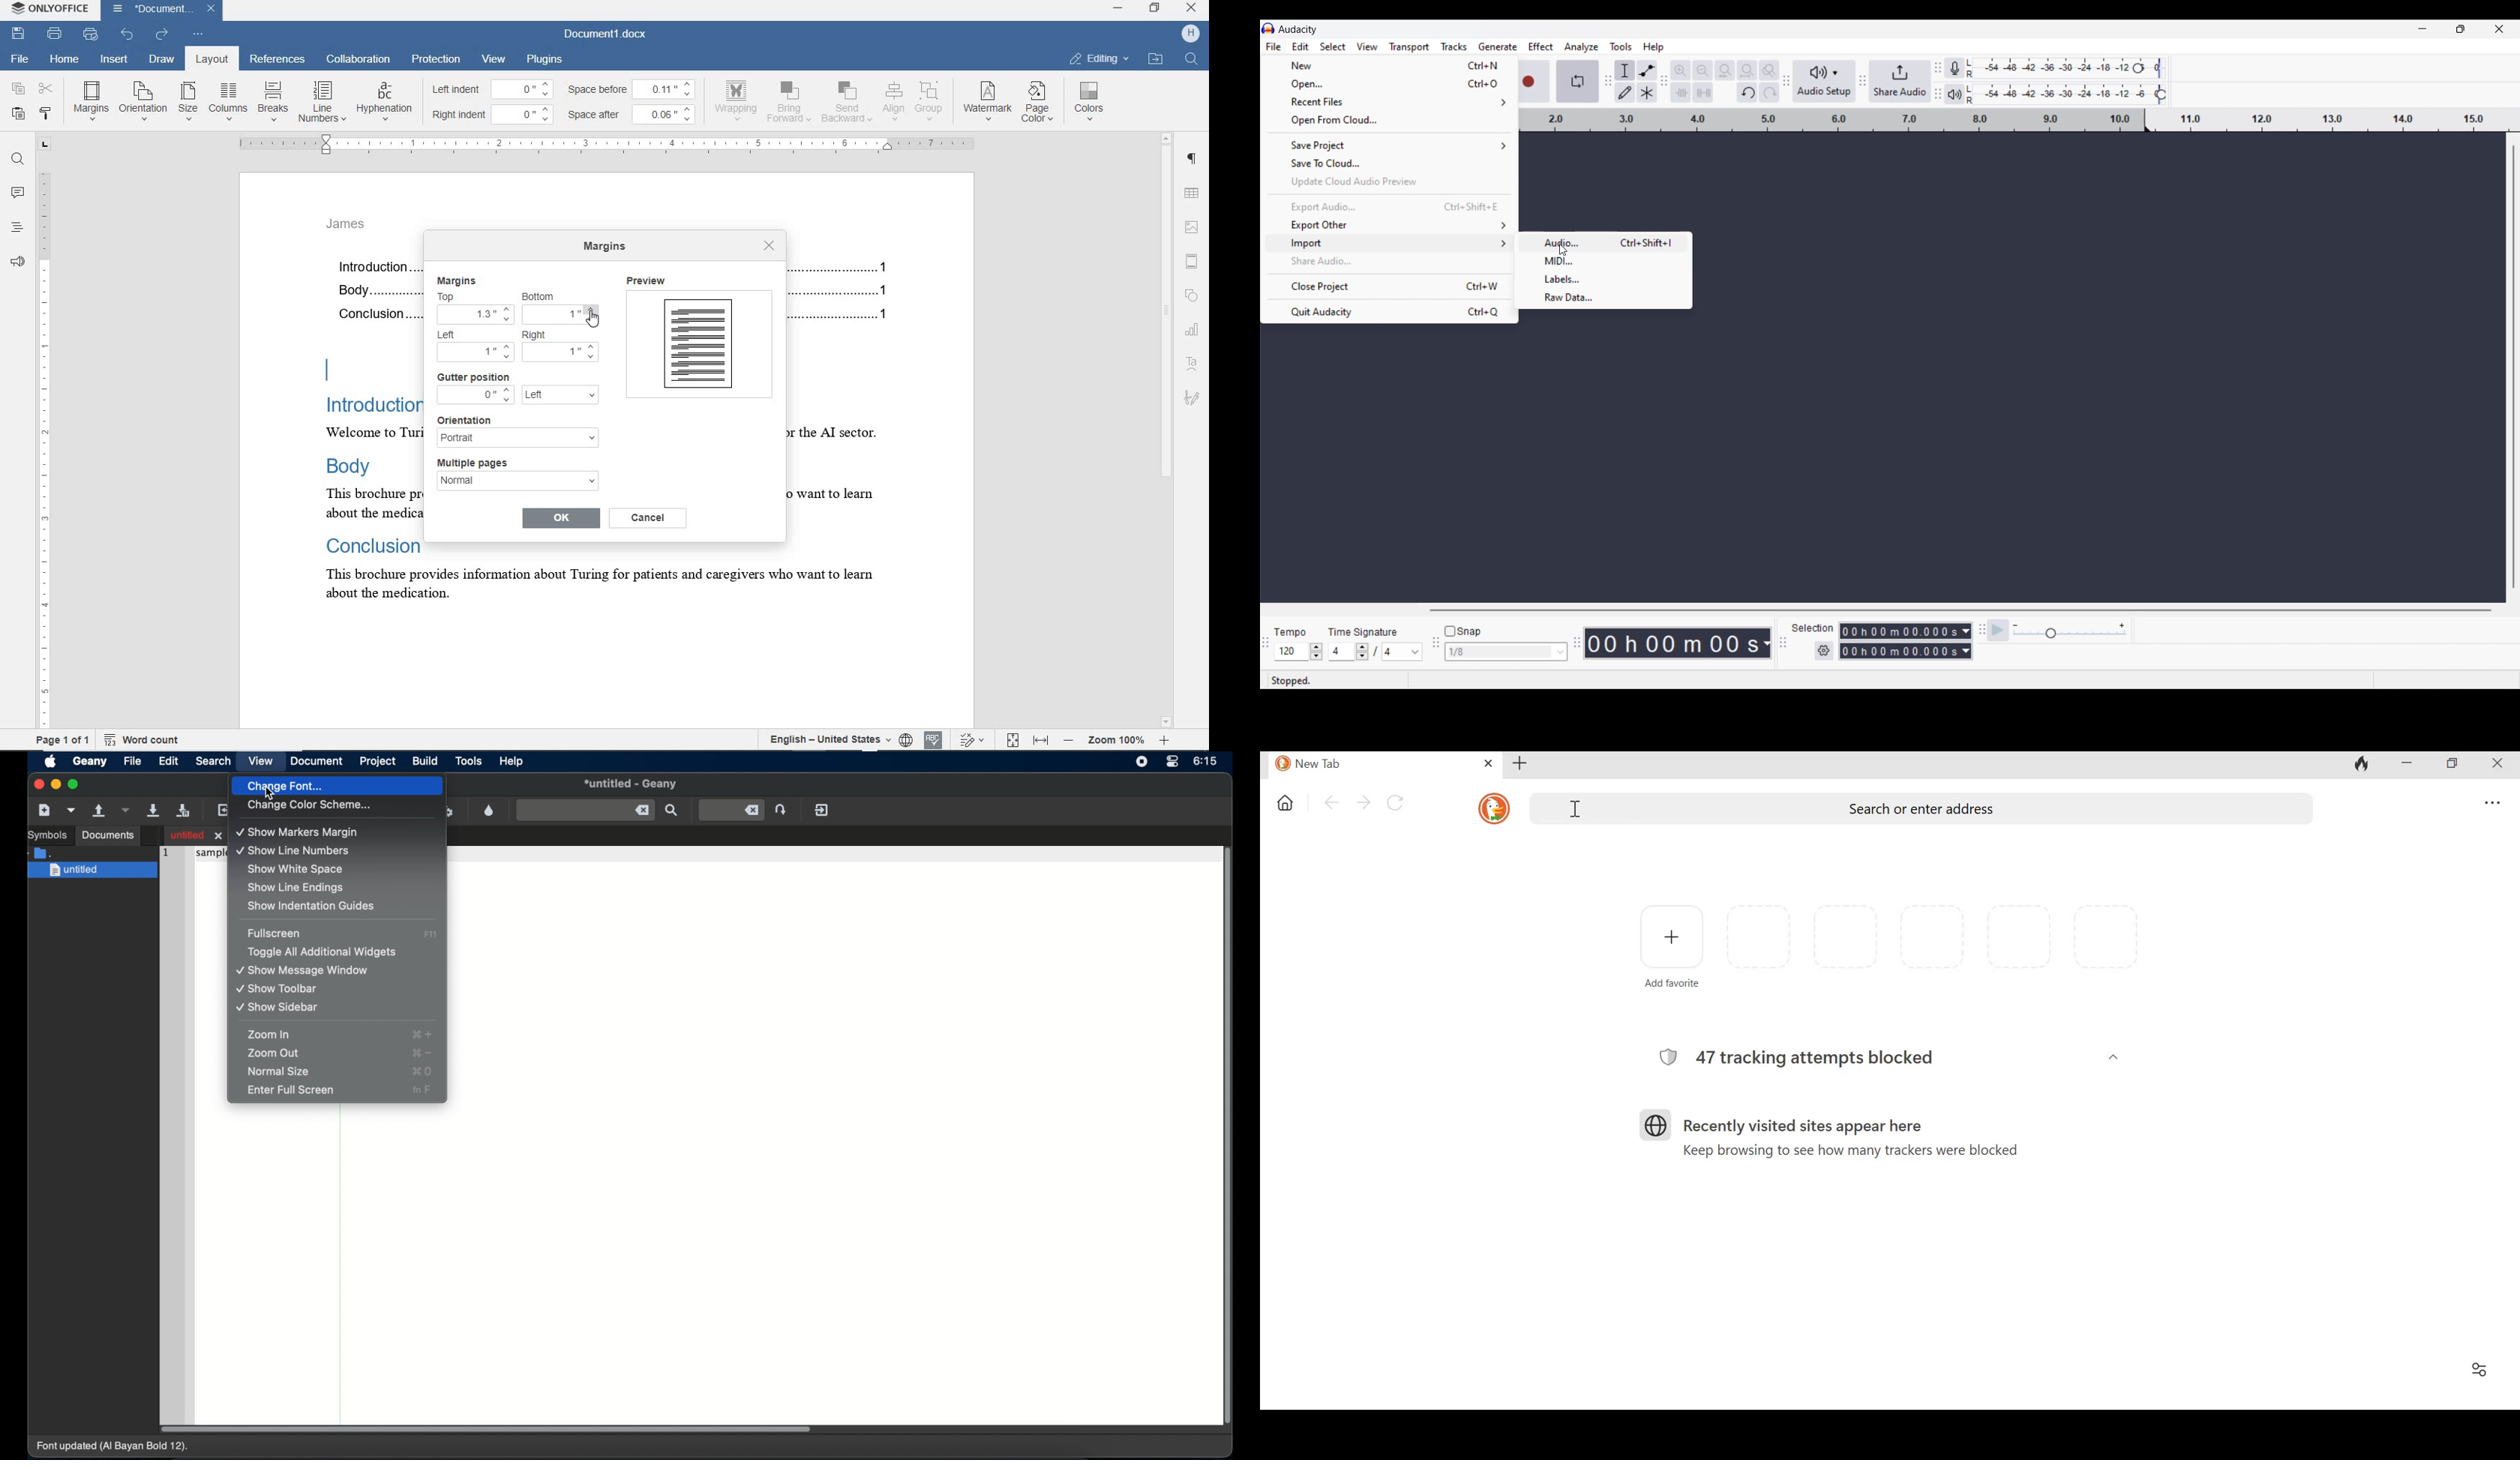 This screenshot has width=2520, height=1484. Describe the element at coordinates (162, 58) in the screenshot. I see `draw` at that location.